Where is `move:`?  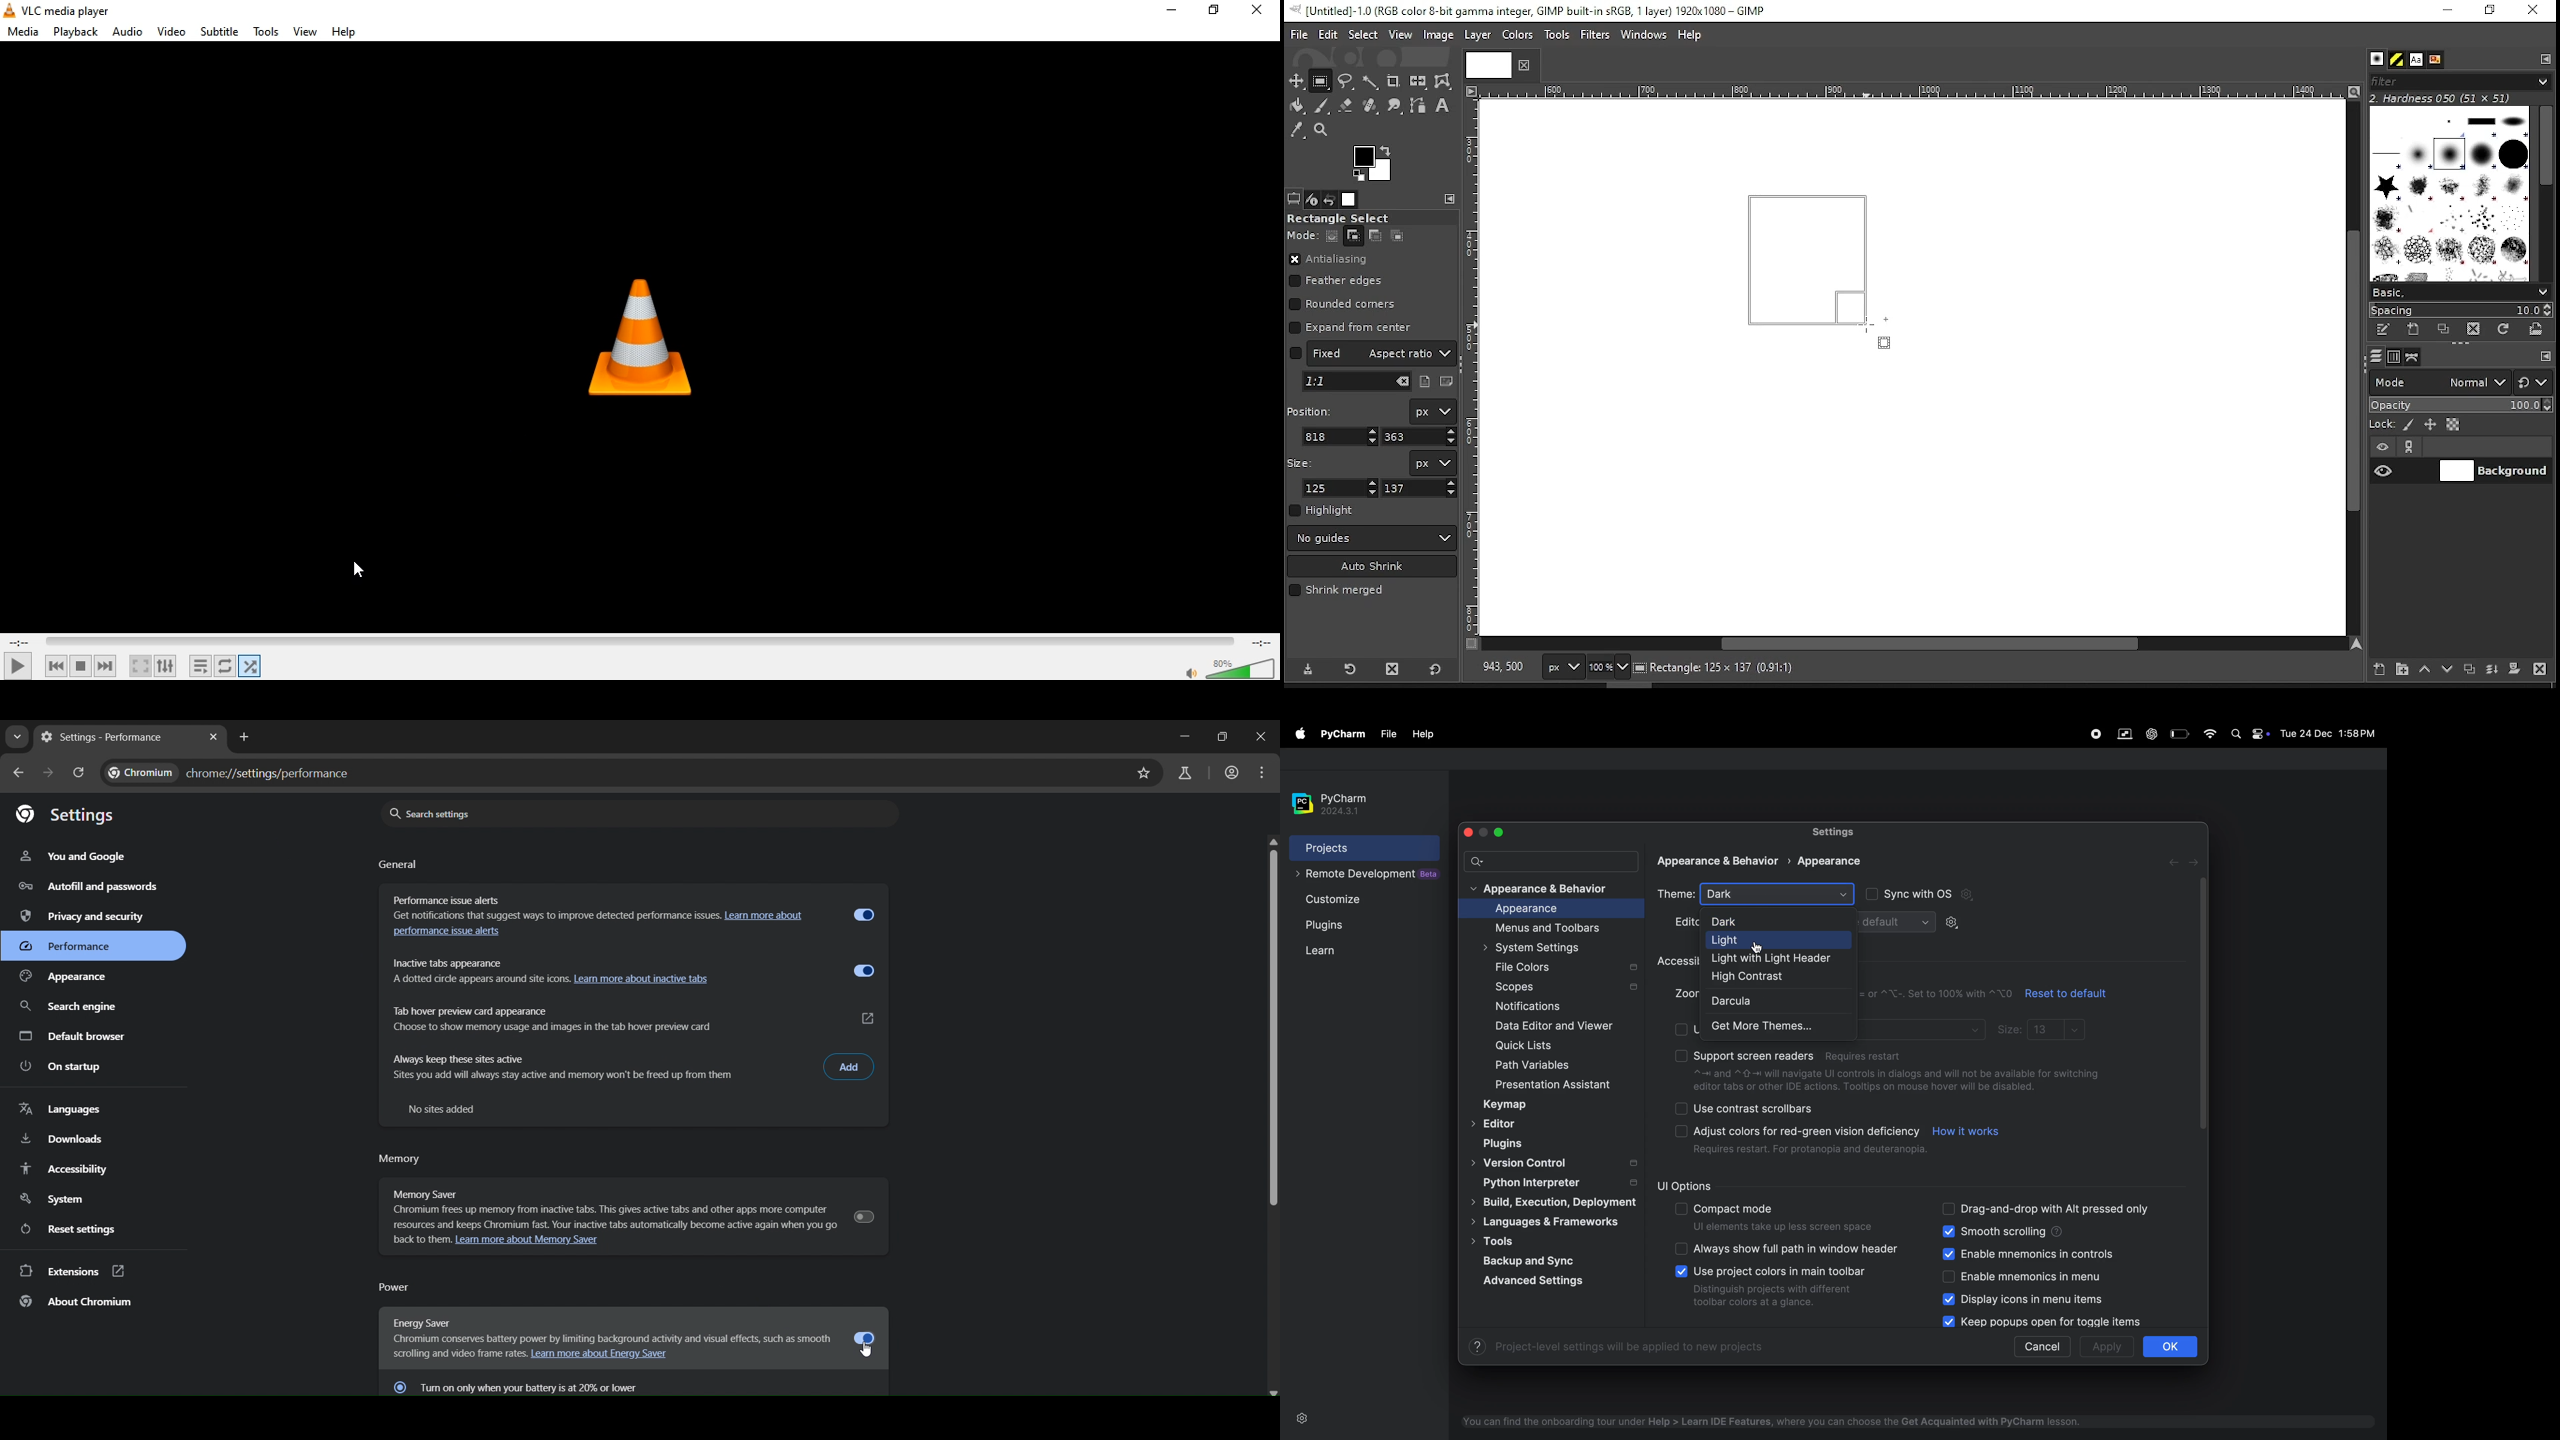 move: is located at coordinates (1302, 235).